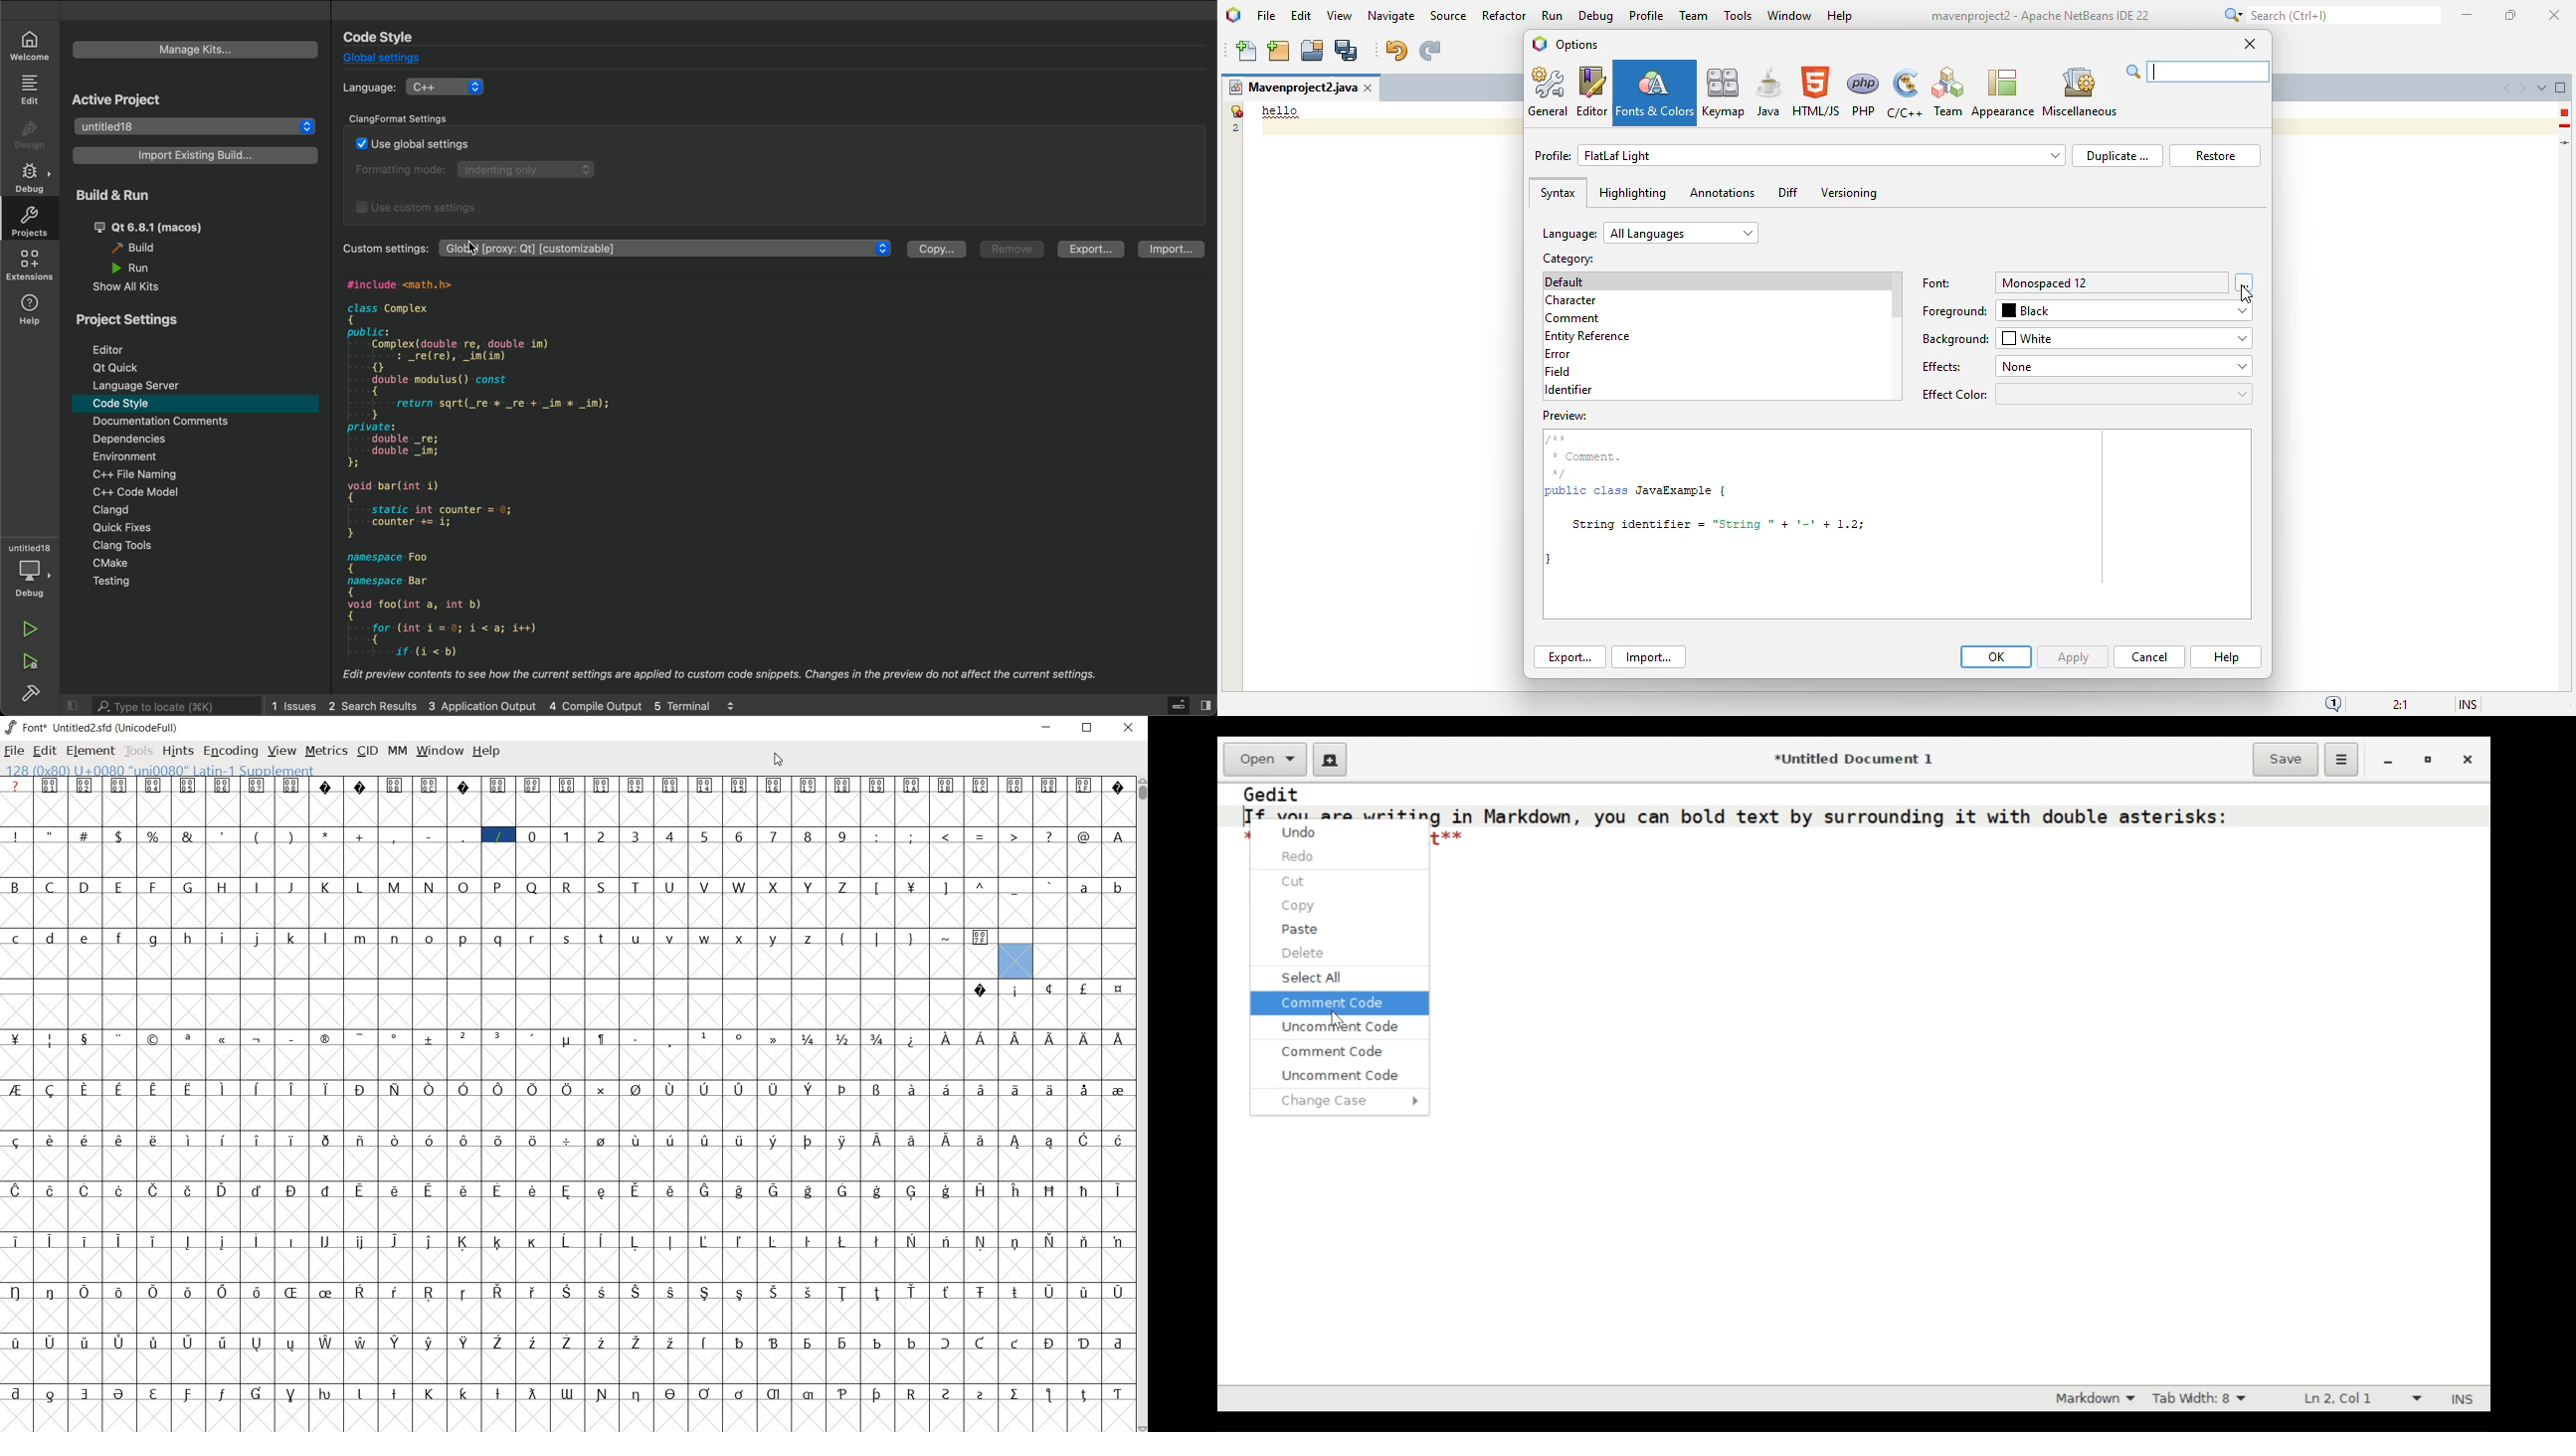 This screenshot has height=1456, width=2576. What do you see at coordinates (224, 1089) in the screenshot?
I see `glyph` at bounding box center [224, 1089].